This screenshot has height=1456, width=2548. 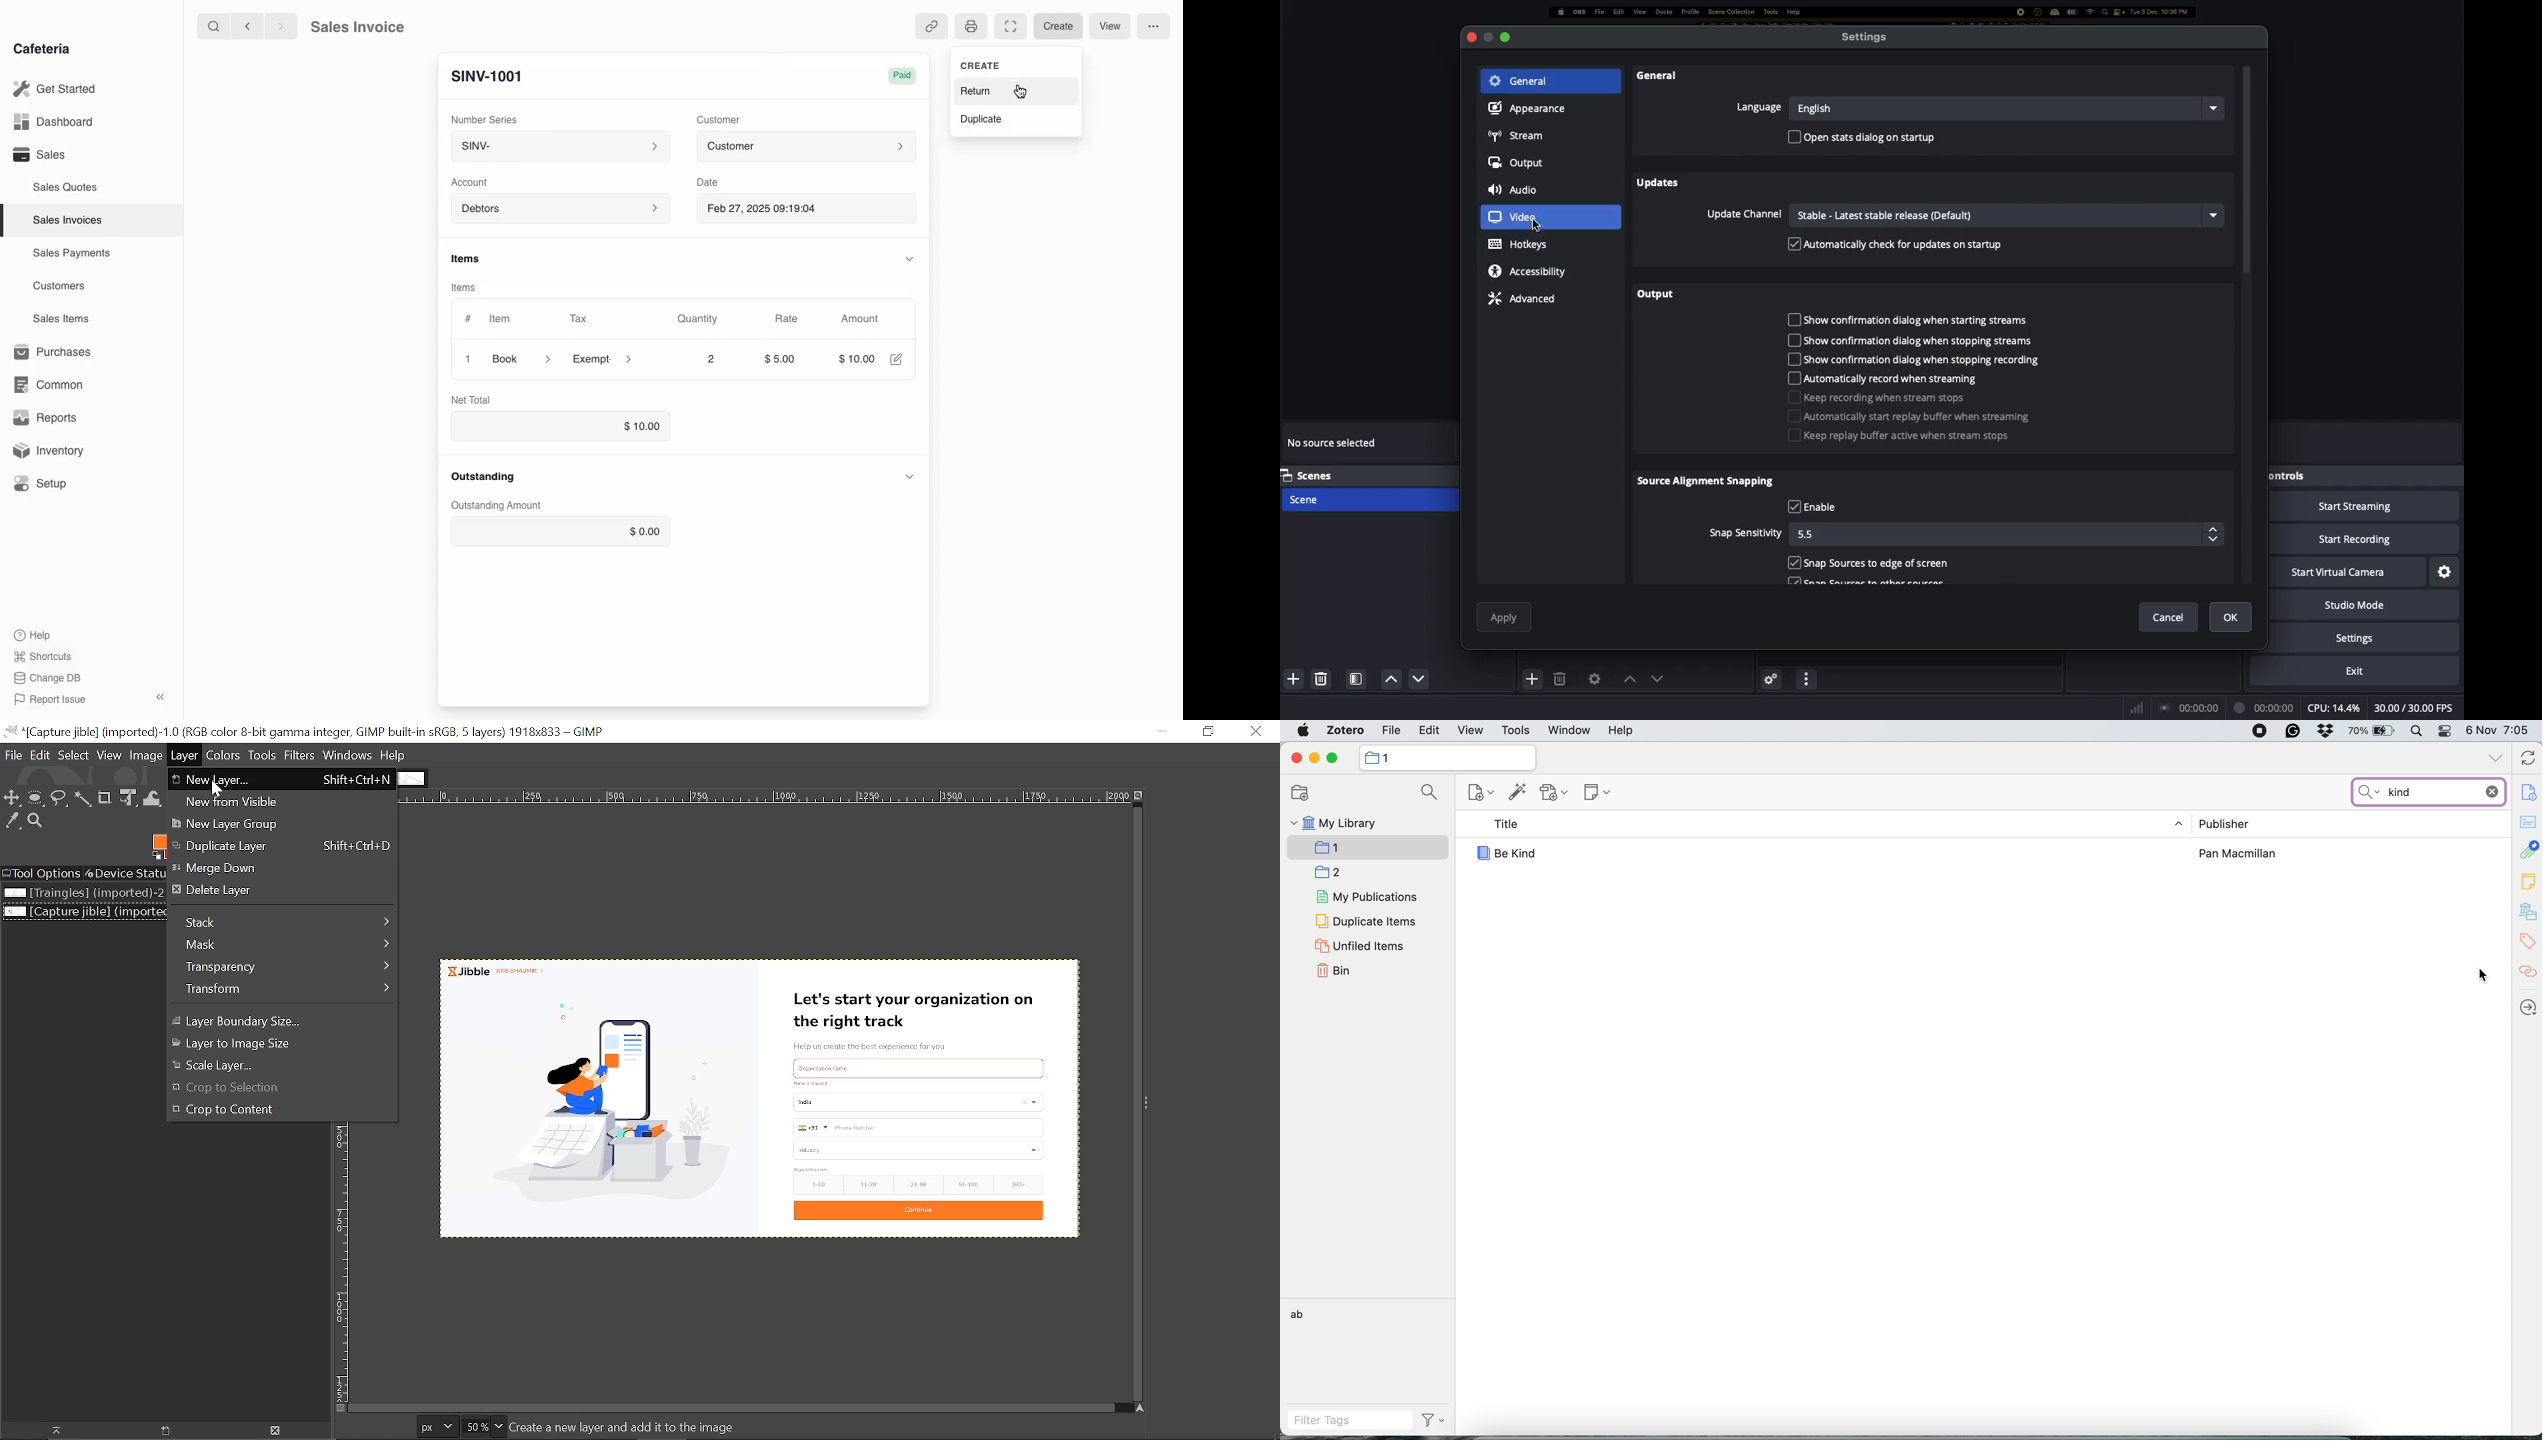 I want to click on $10.00, so click(x=558, y=427).